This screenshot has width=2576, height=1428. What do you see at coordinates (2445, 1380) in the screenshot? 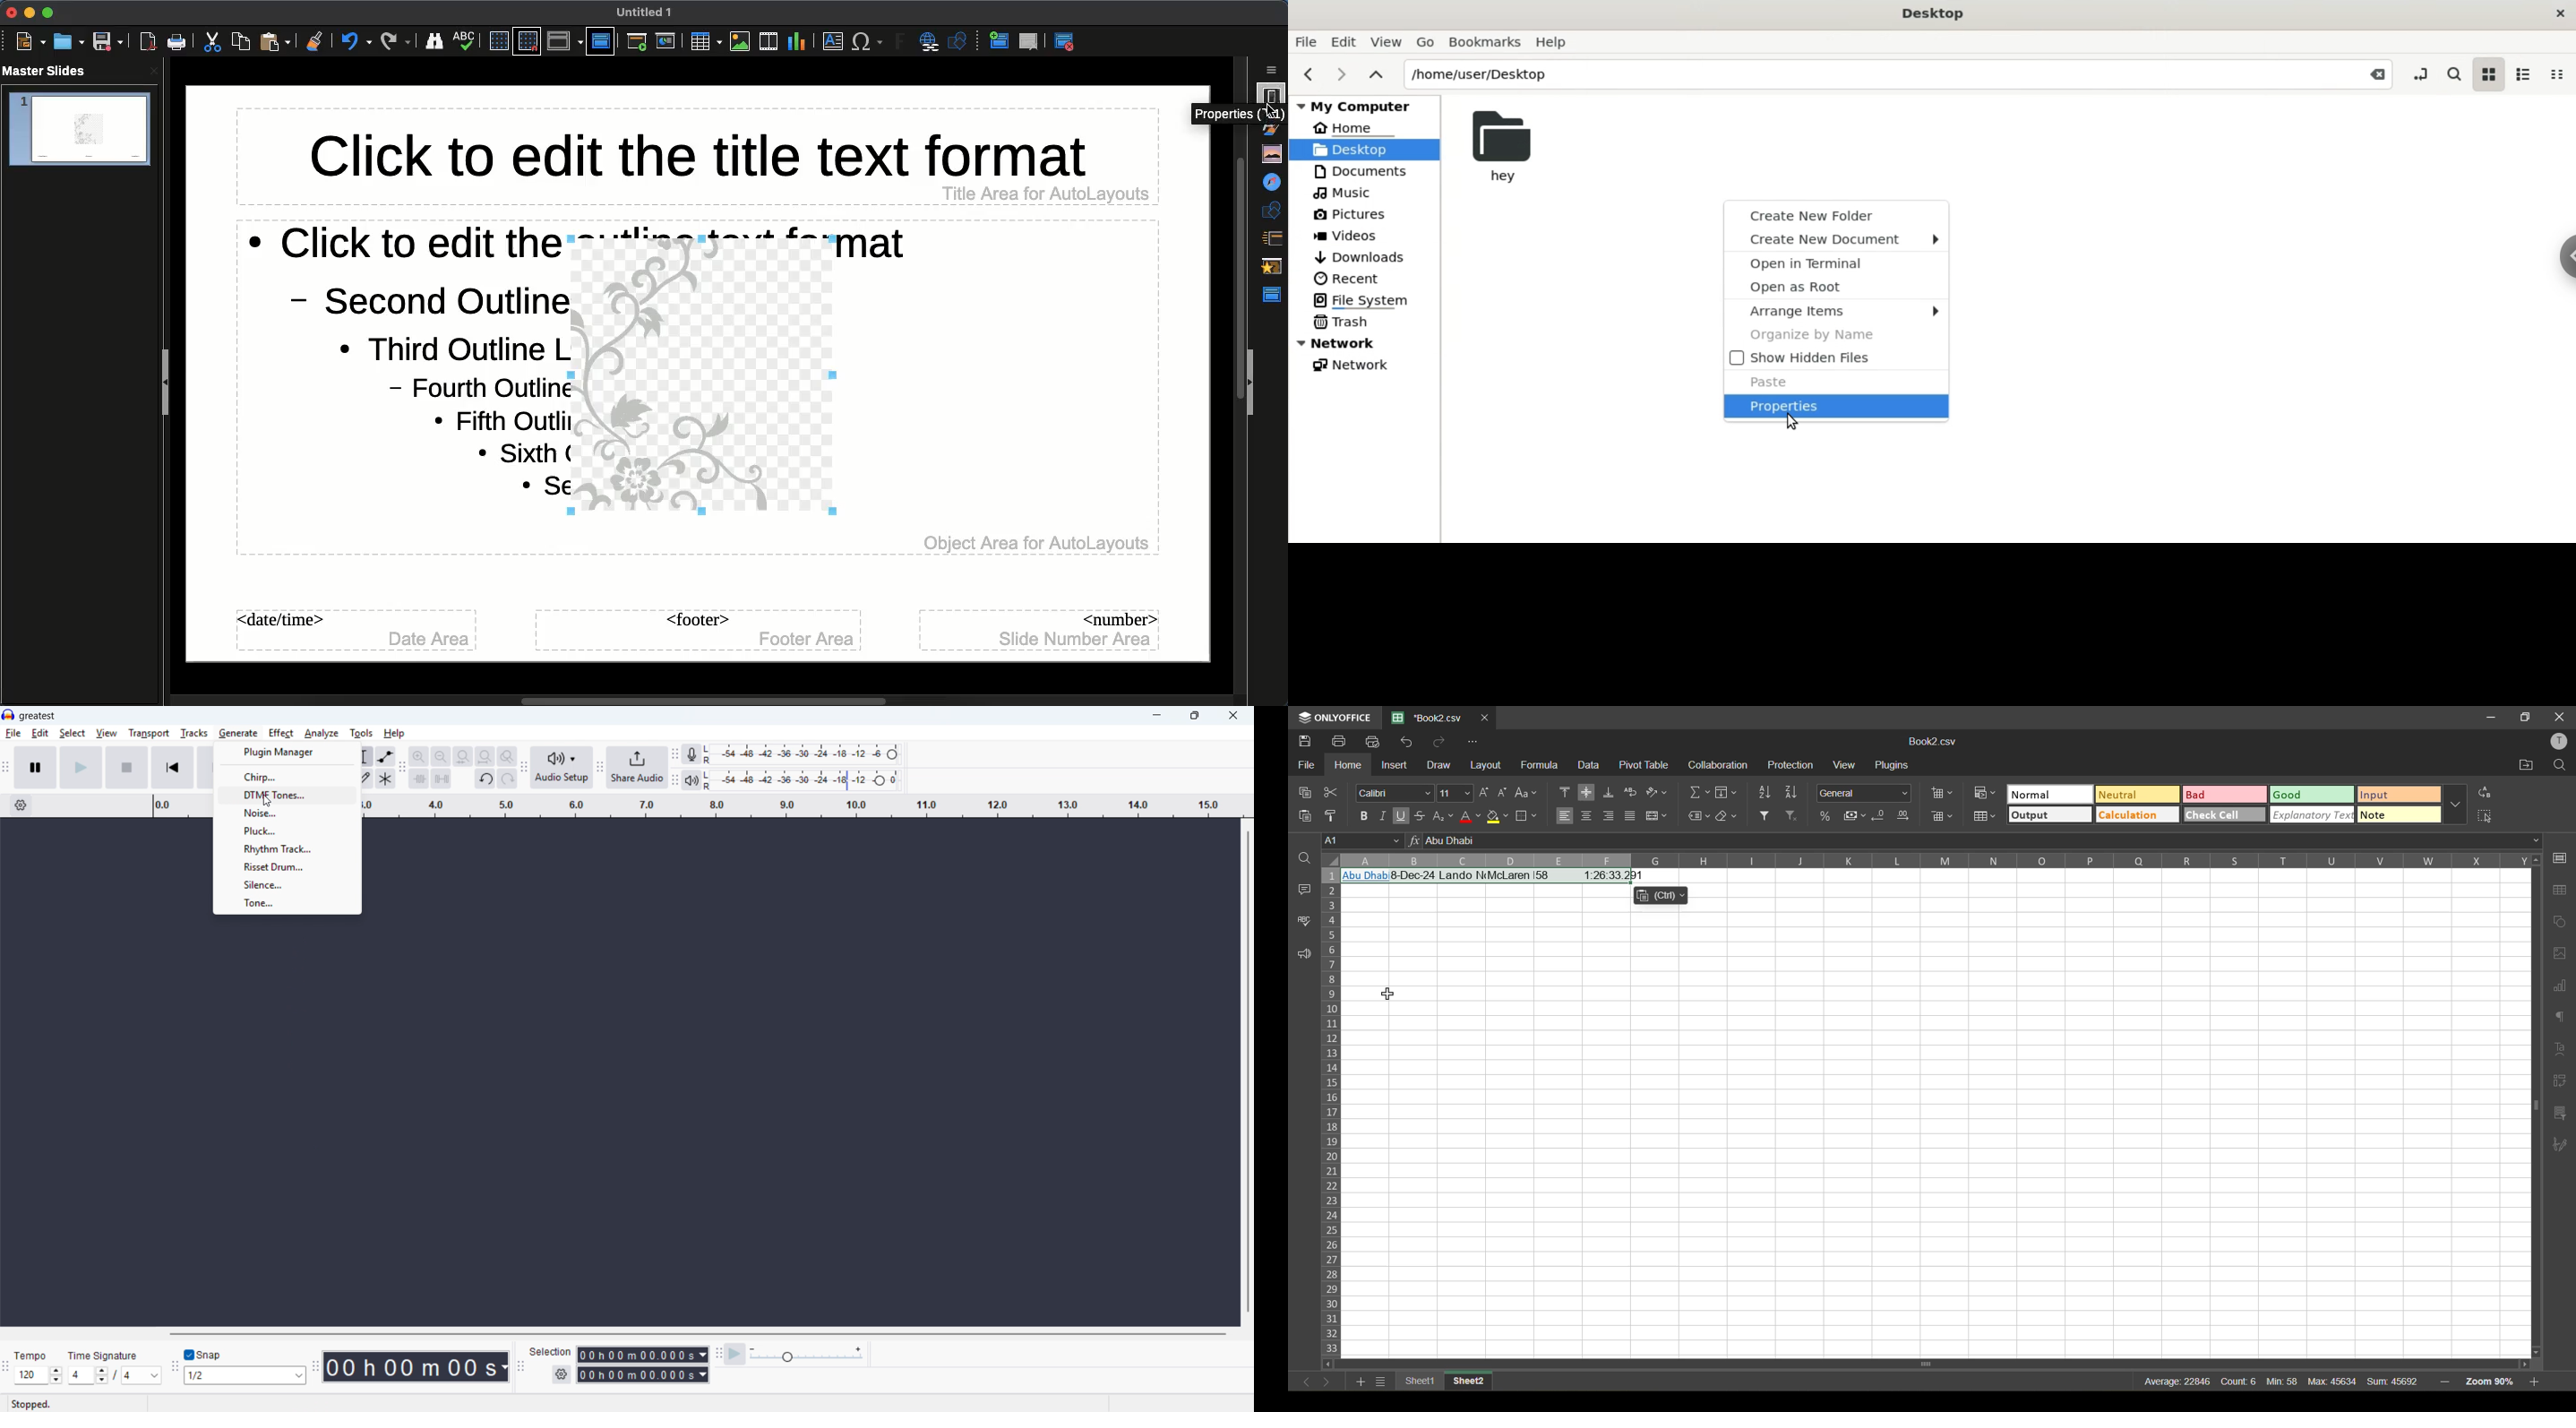
I see `zoom out` at bounding box center [2445, 1380].